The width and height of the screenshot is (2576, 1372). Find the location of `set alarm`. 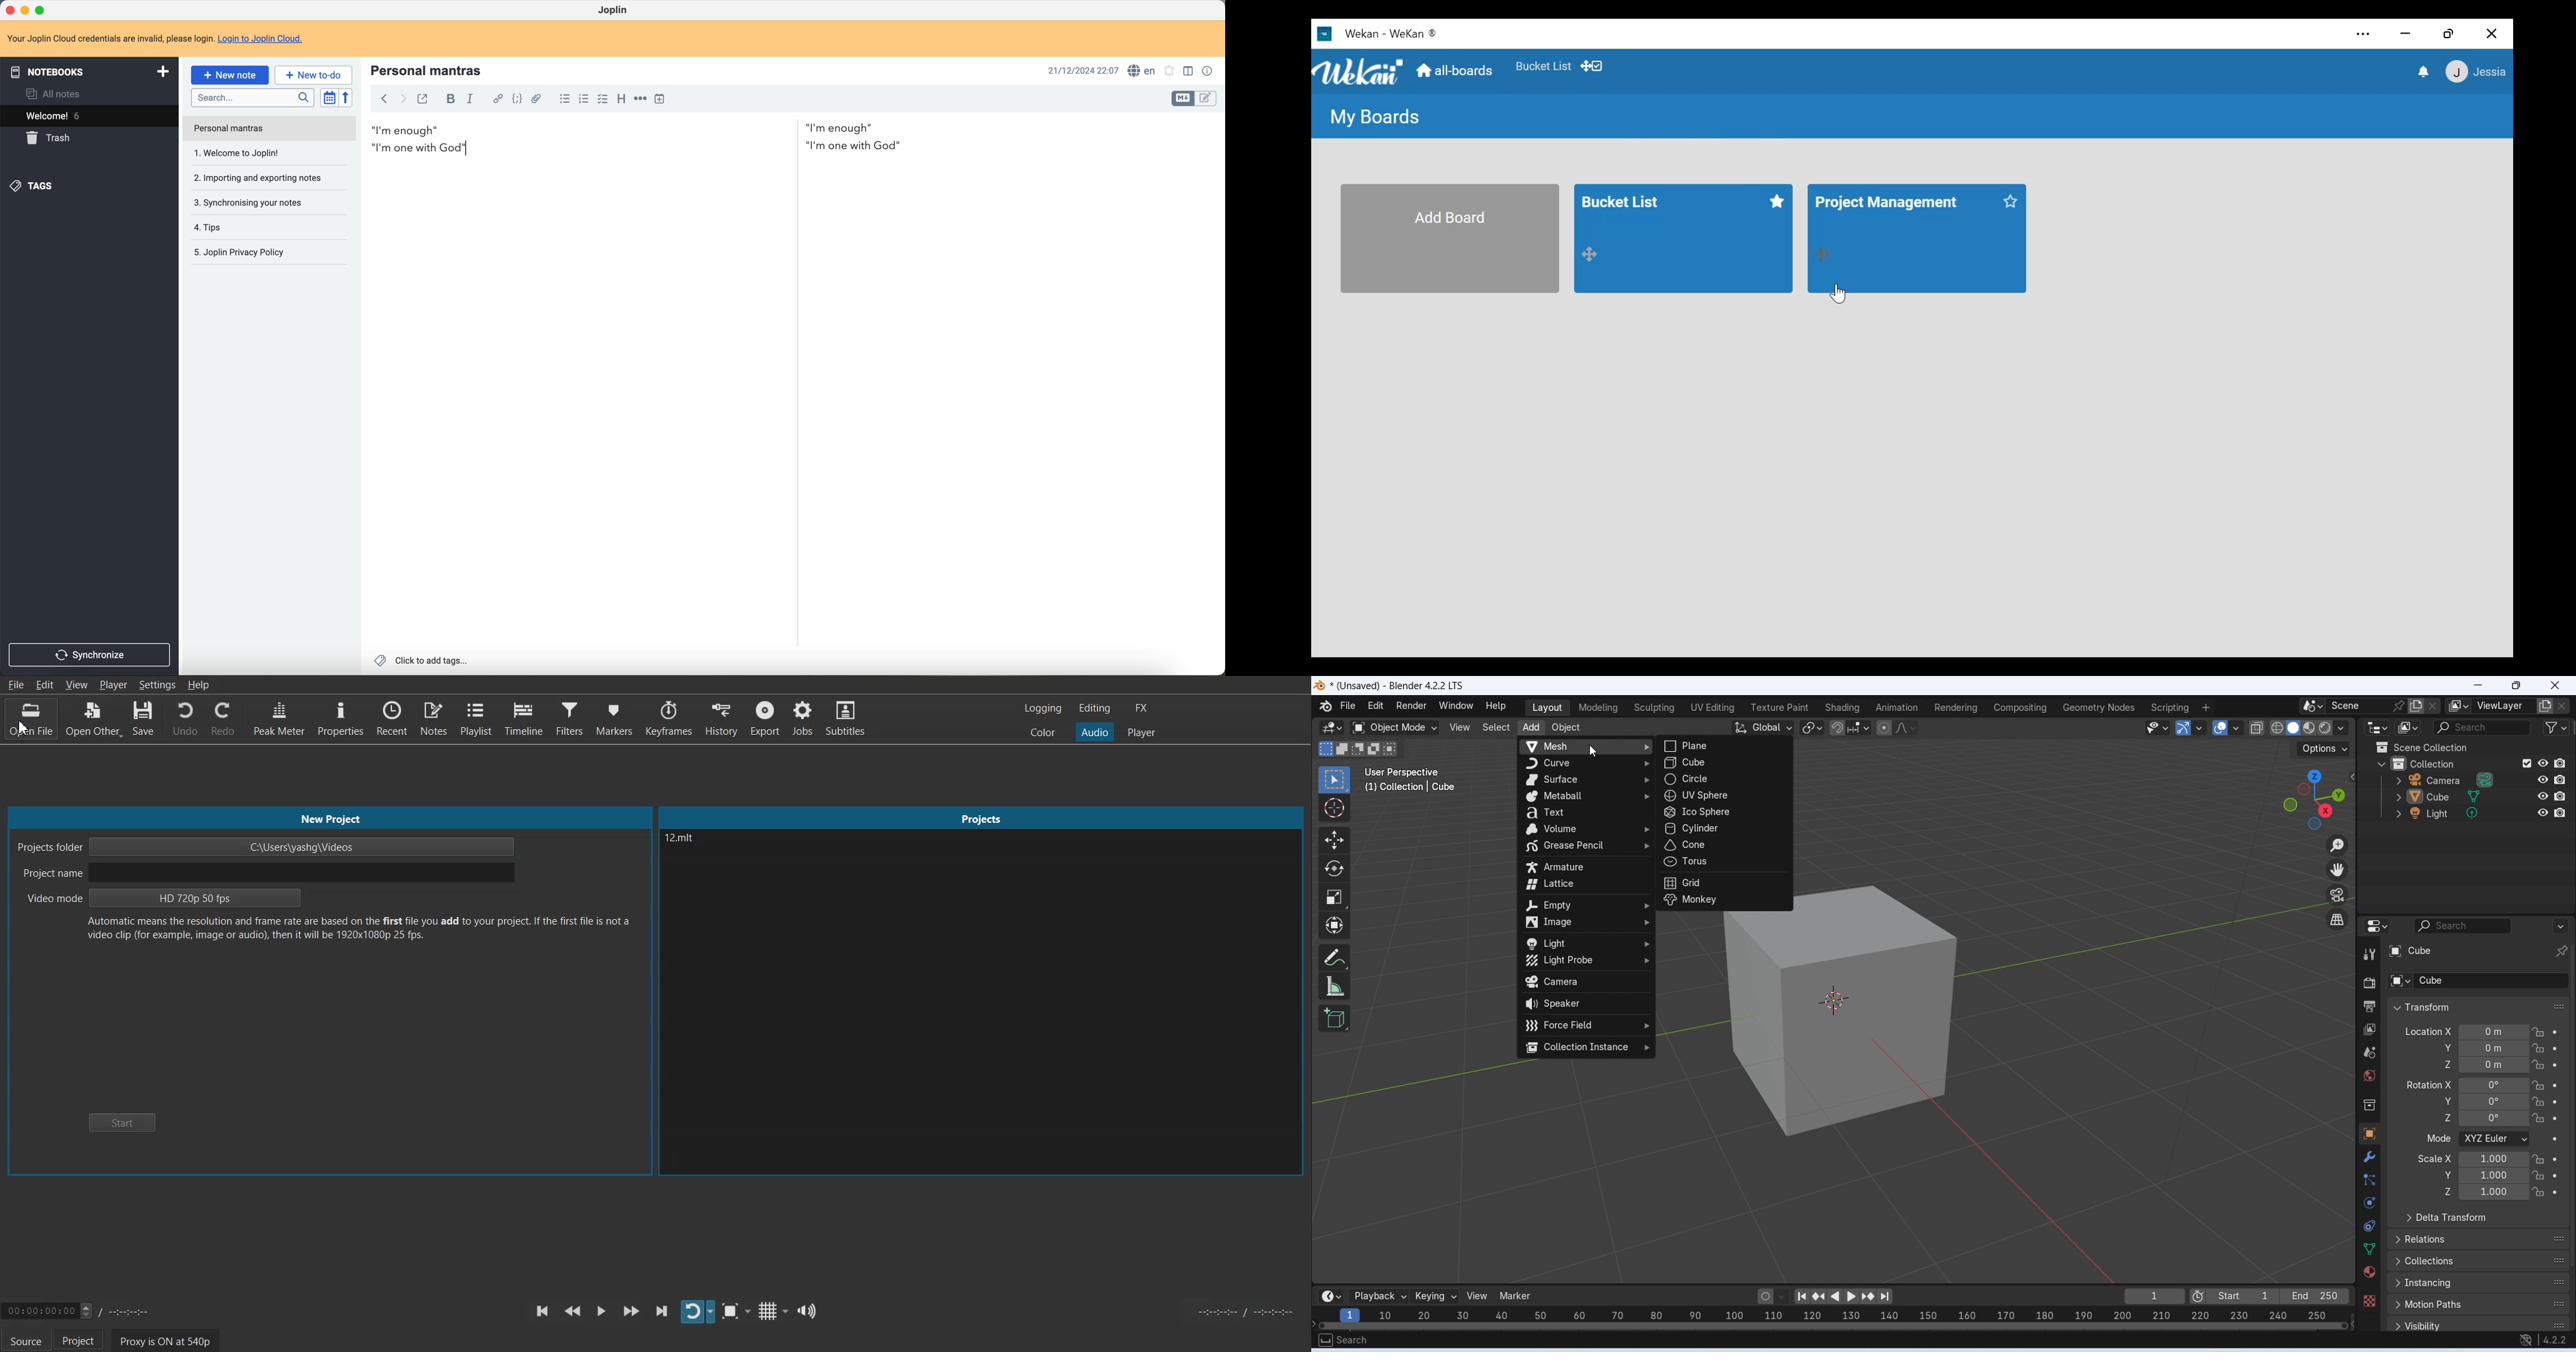

set alarm is located at coordinates (1170, 70).